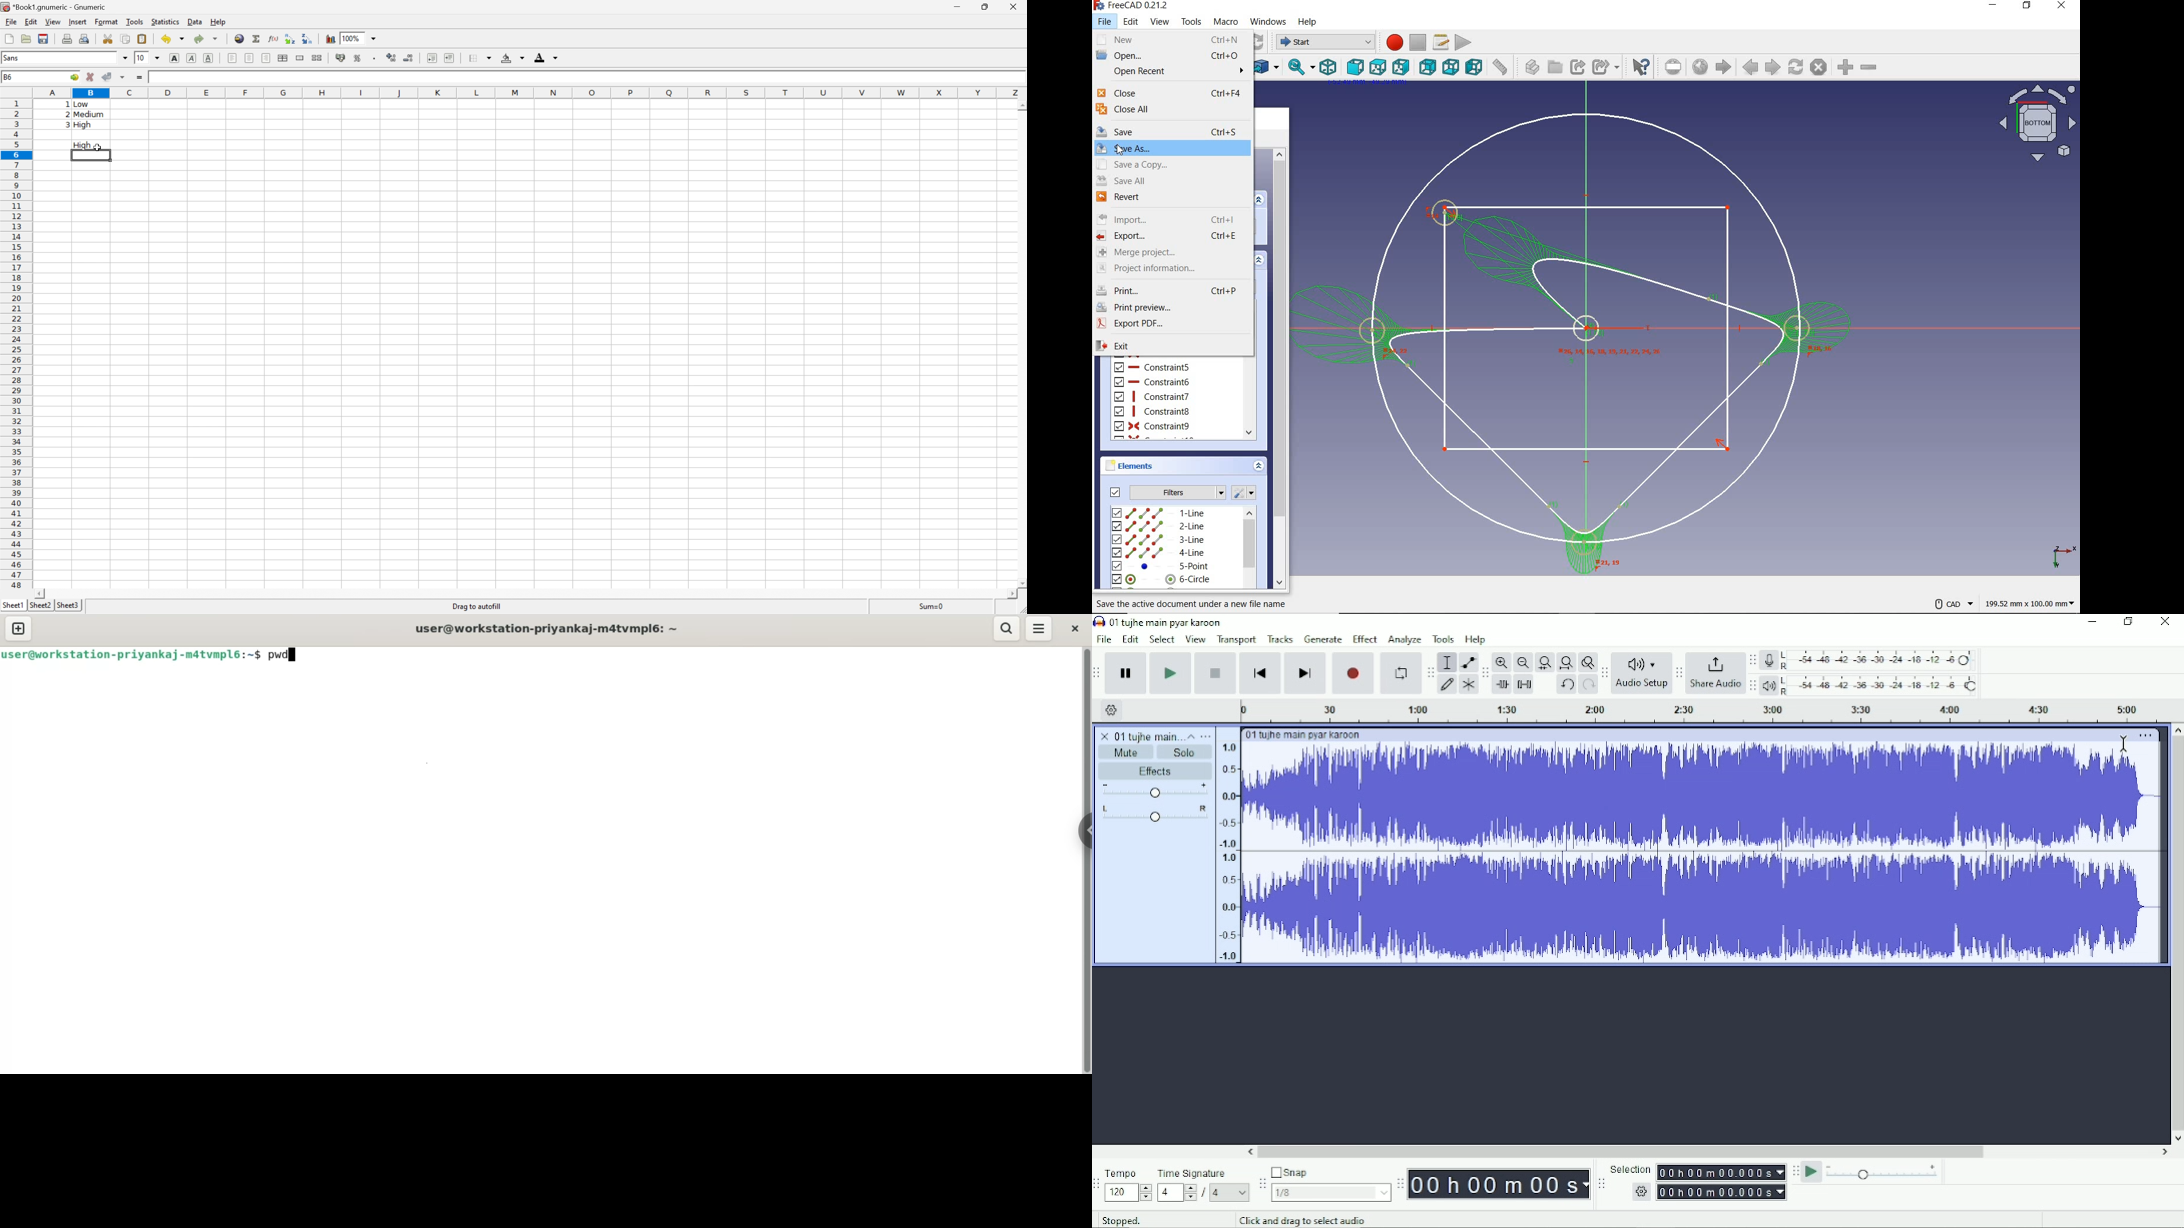 The image size is (2184, 1232). I want to click on system name, so click(1132, 5).